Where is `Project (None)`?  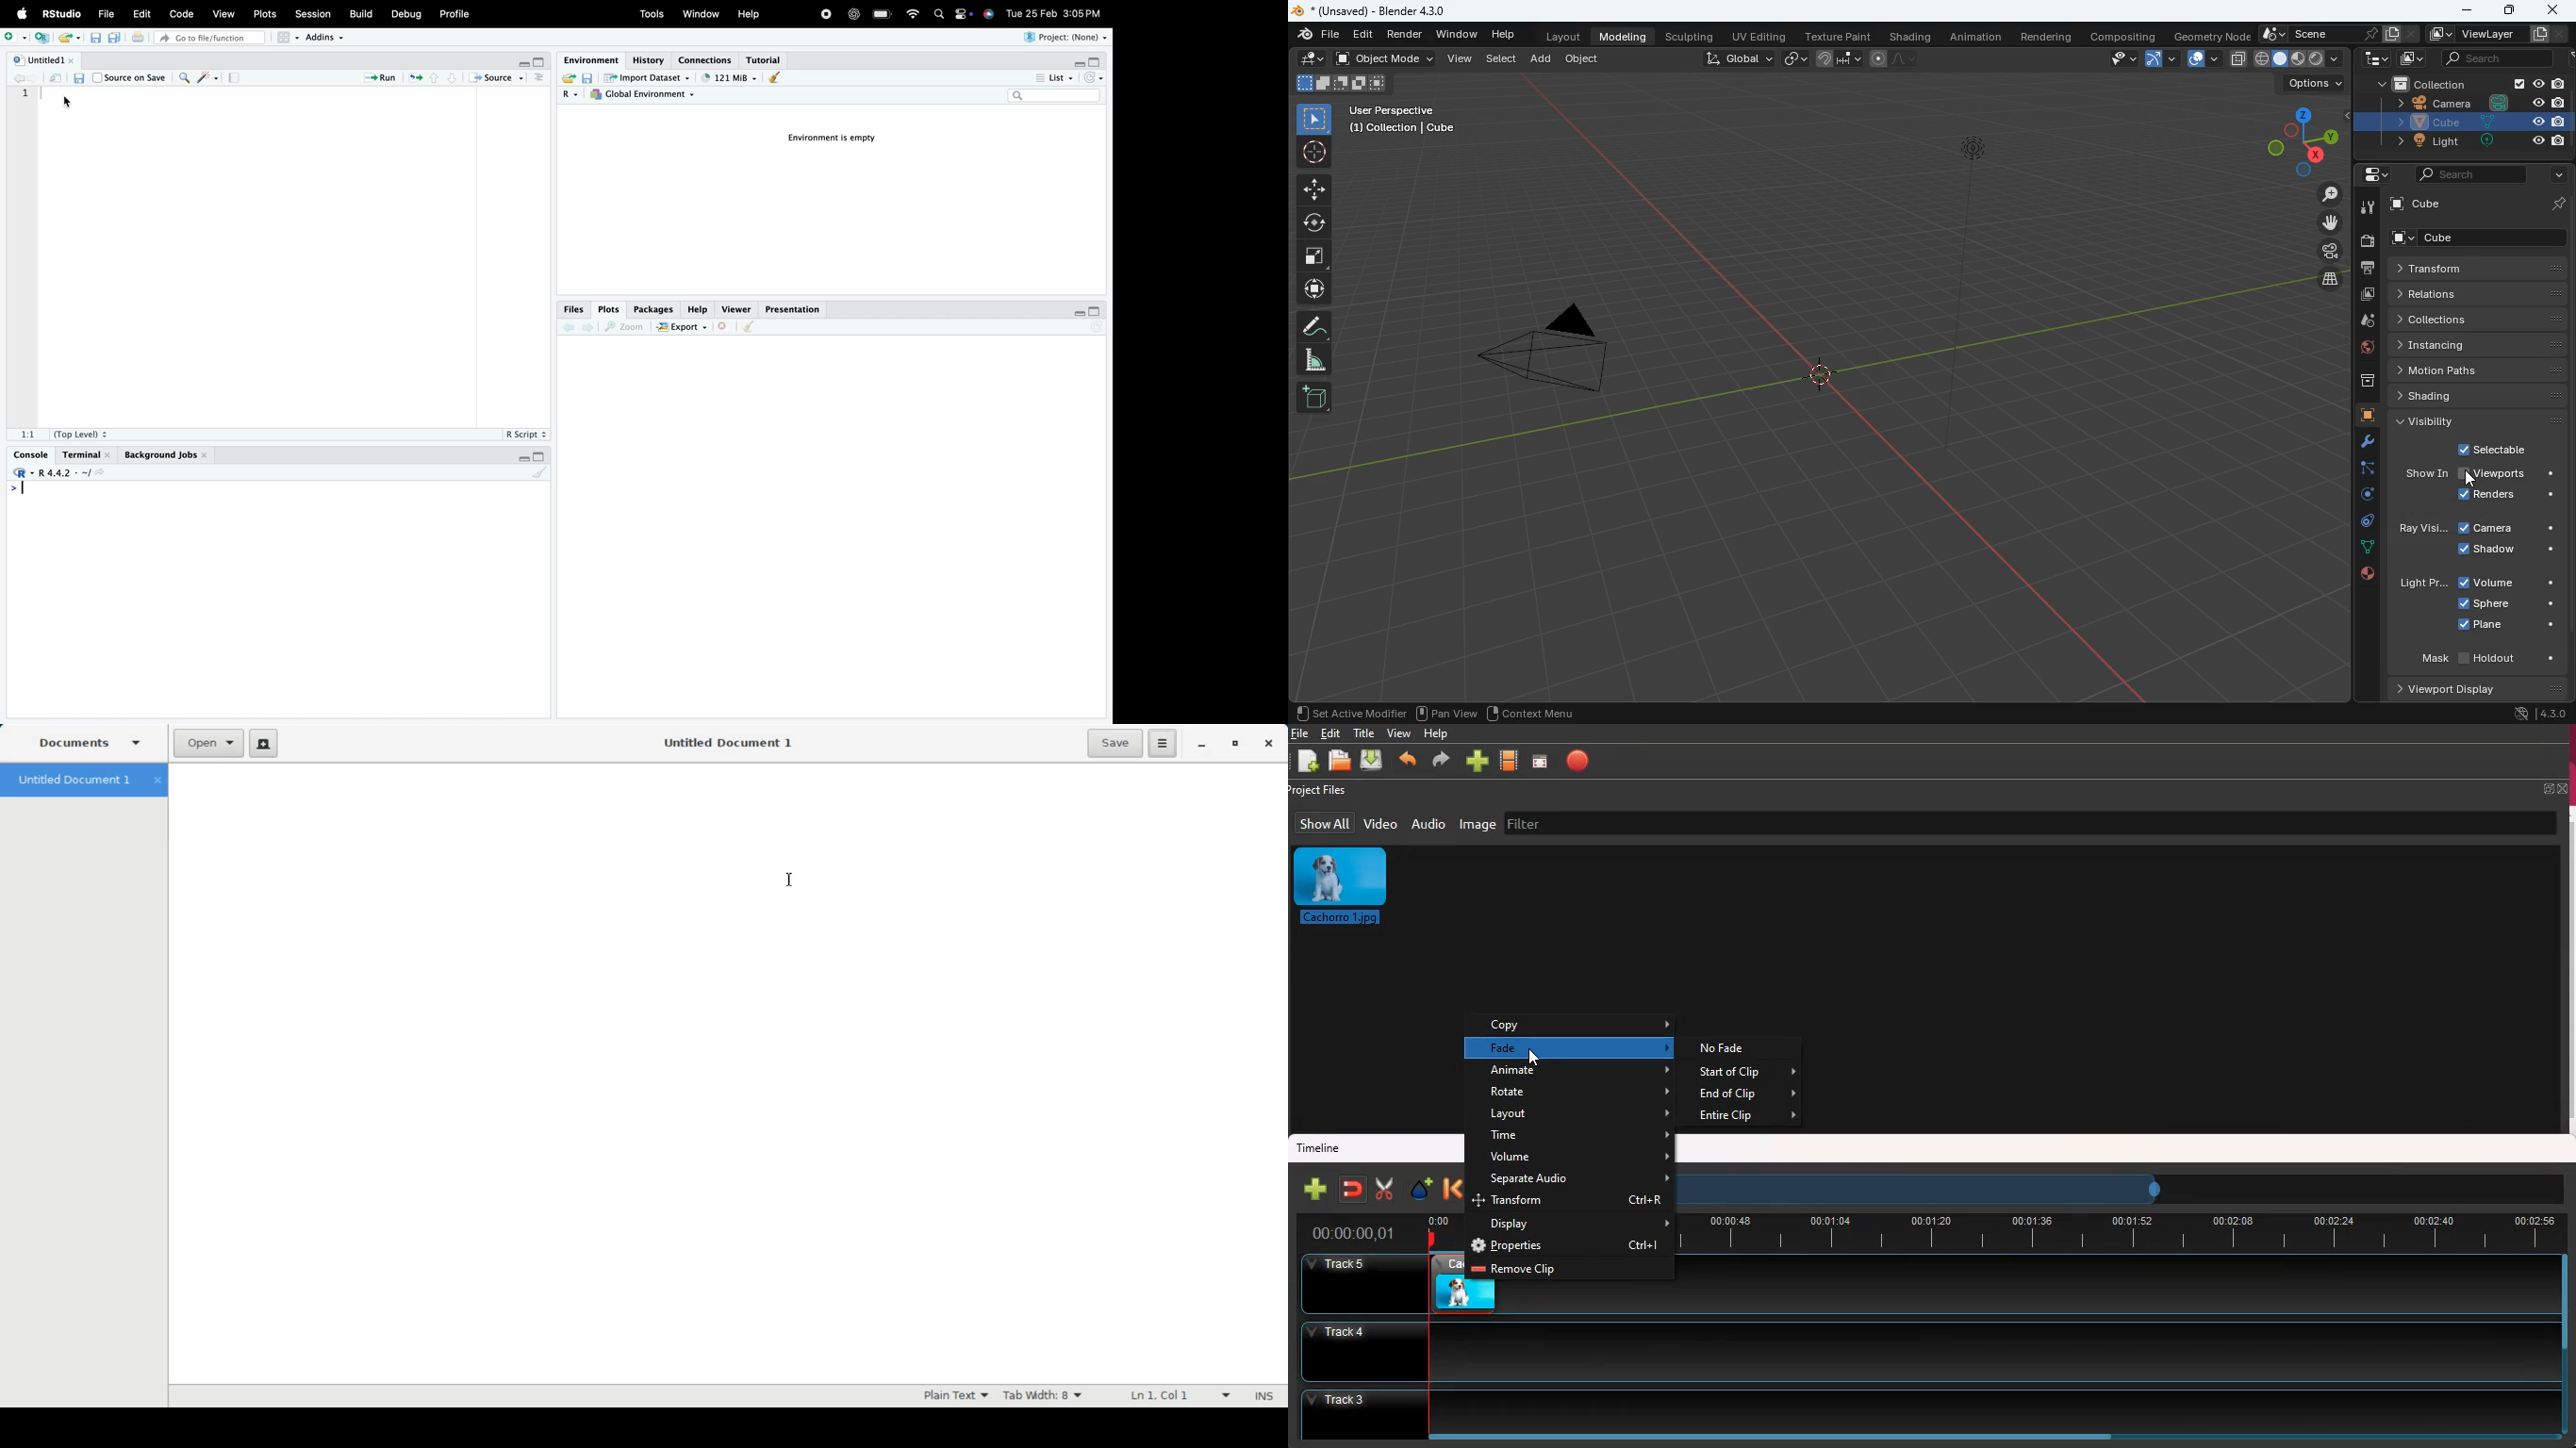 Project (None) is located at coordinates (1067, 39).